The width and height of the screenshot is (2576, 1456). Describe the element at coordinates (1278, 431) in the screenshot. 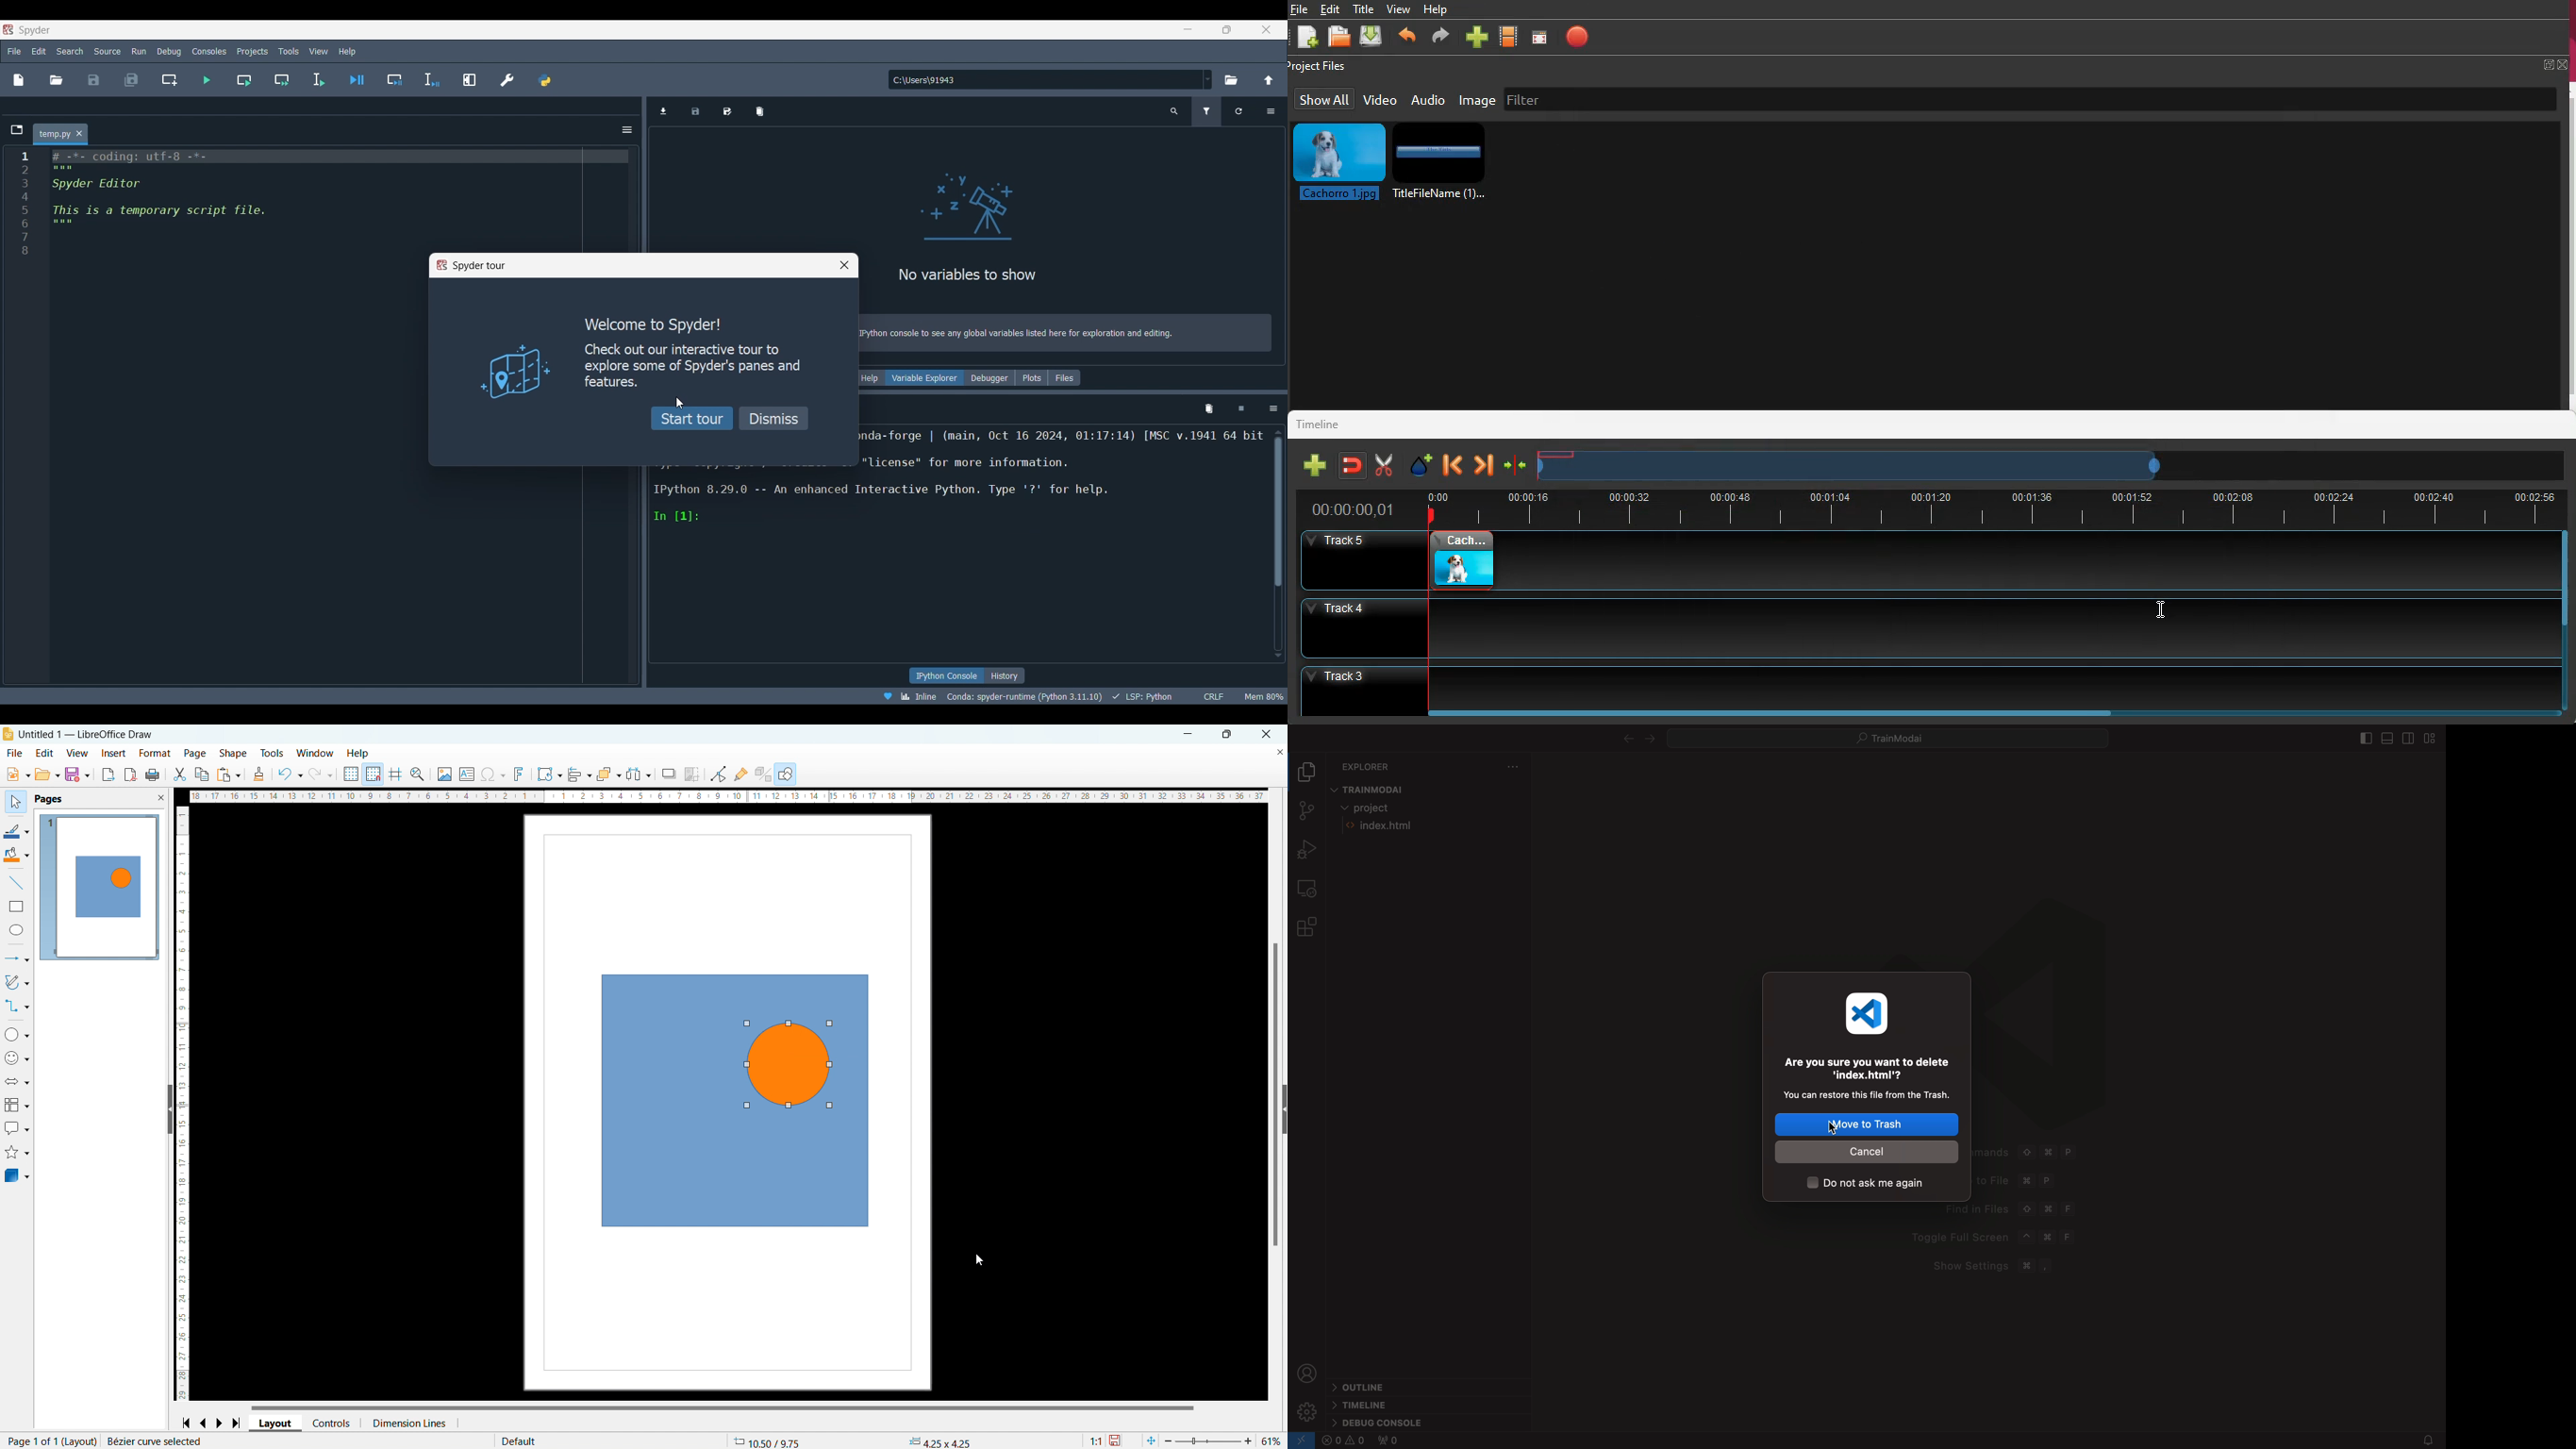

I see `move up` at that location.